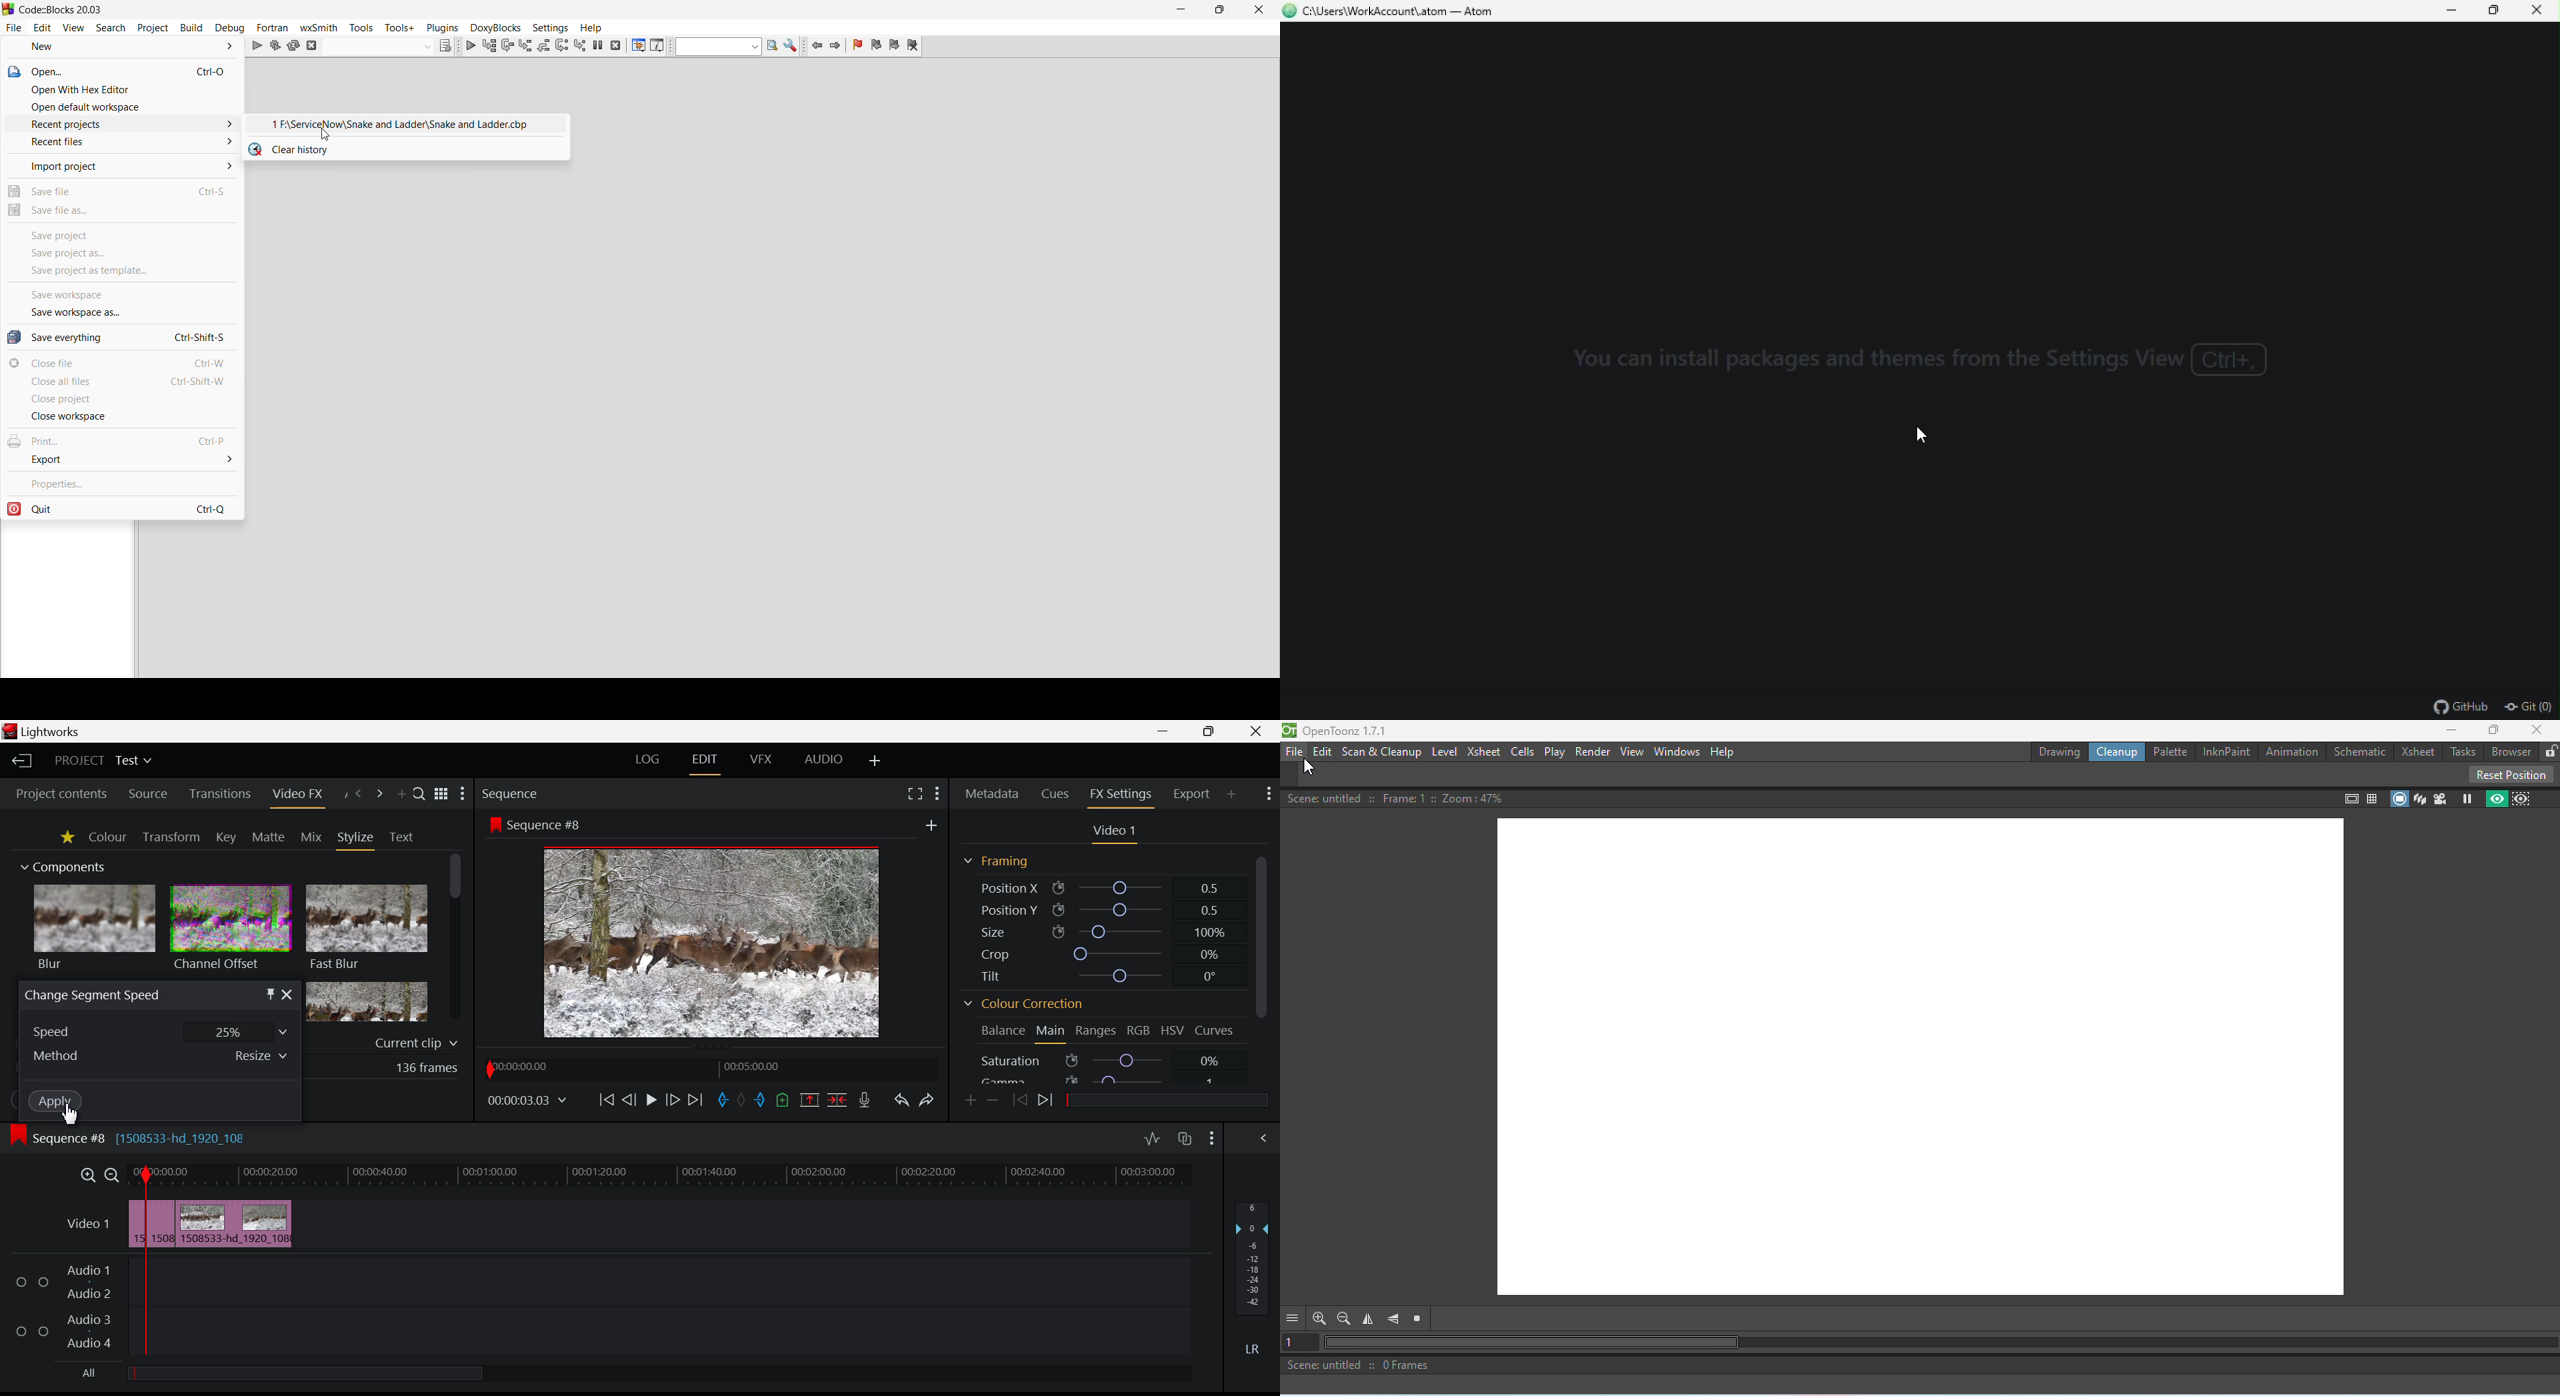 The image size is (2576, 1400). I want to click on , so click(527, 1100).